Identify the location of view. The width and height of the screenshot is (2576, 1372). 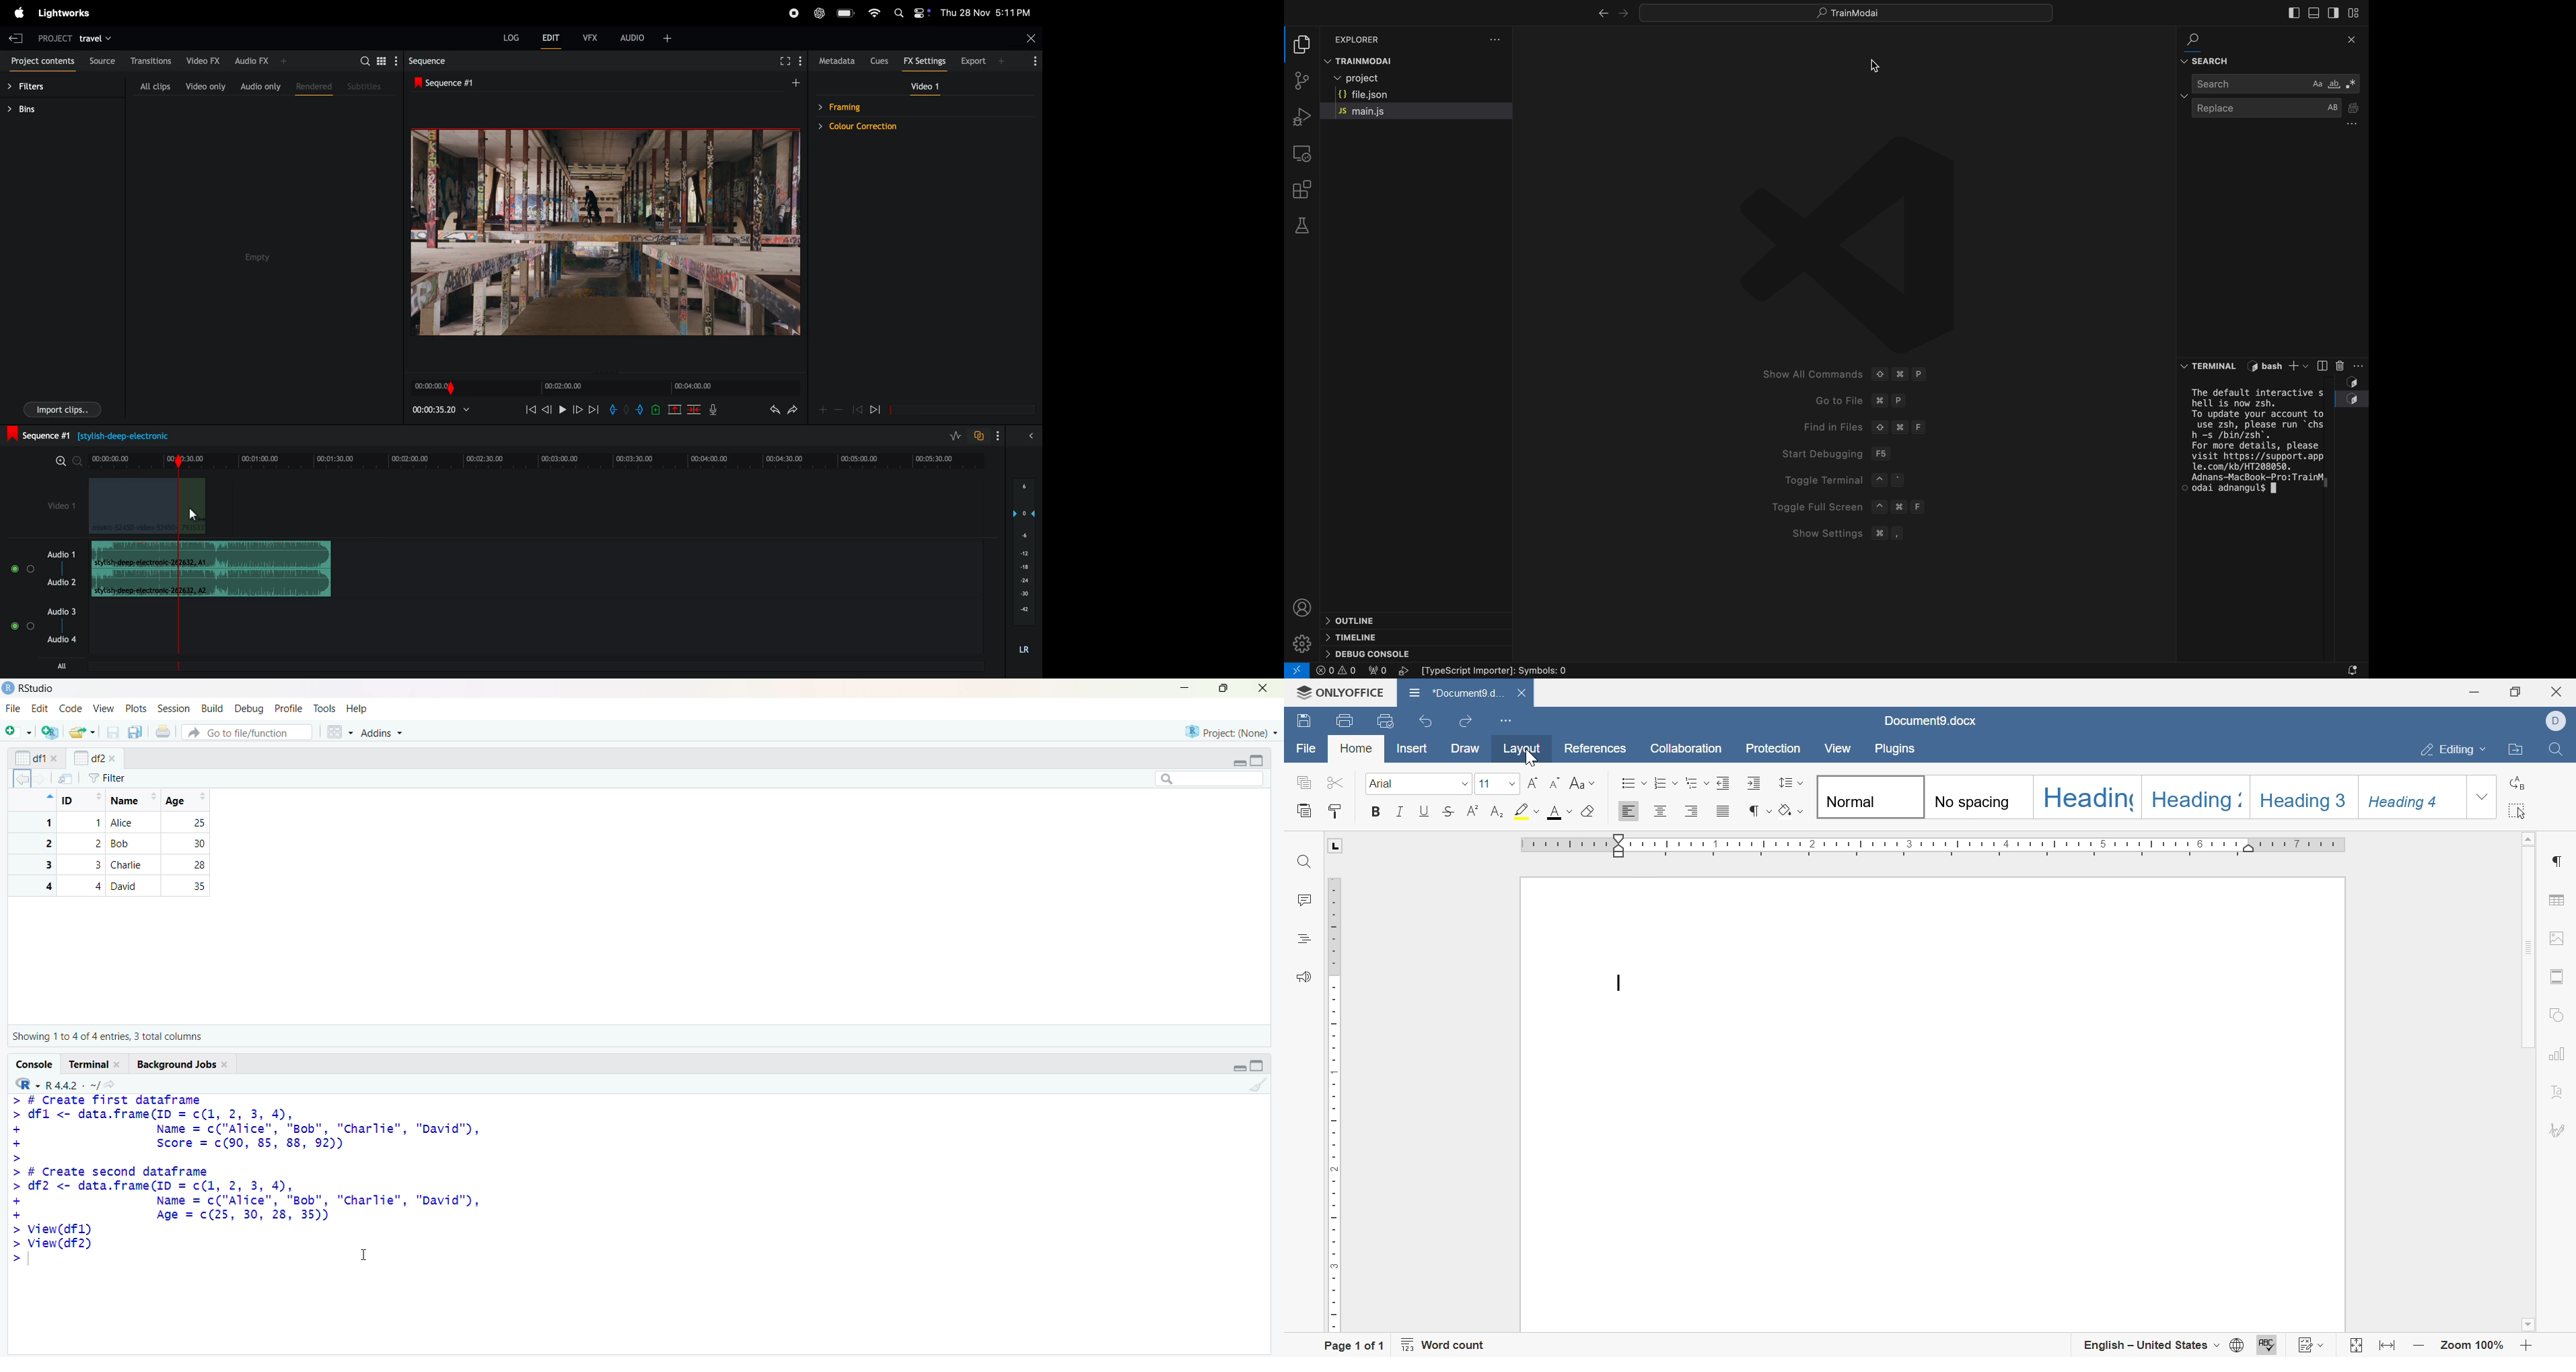
(1837, 748).